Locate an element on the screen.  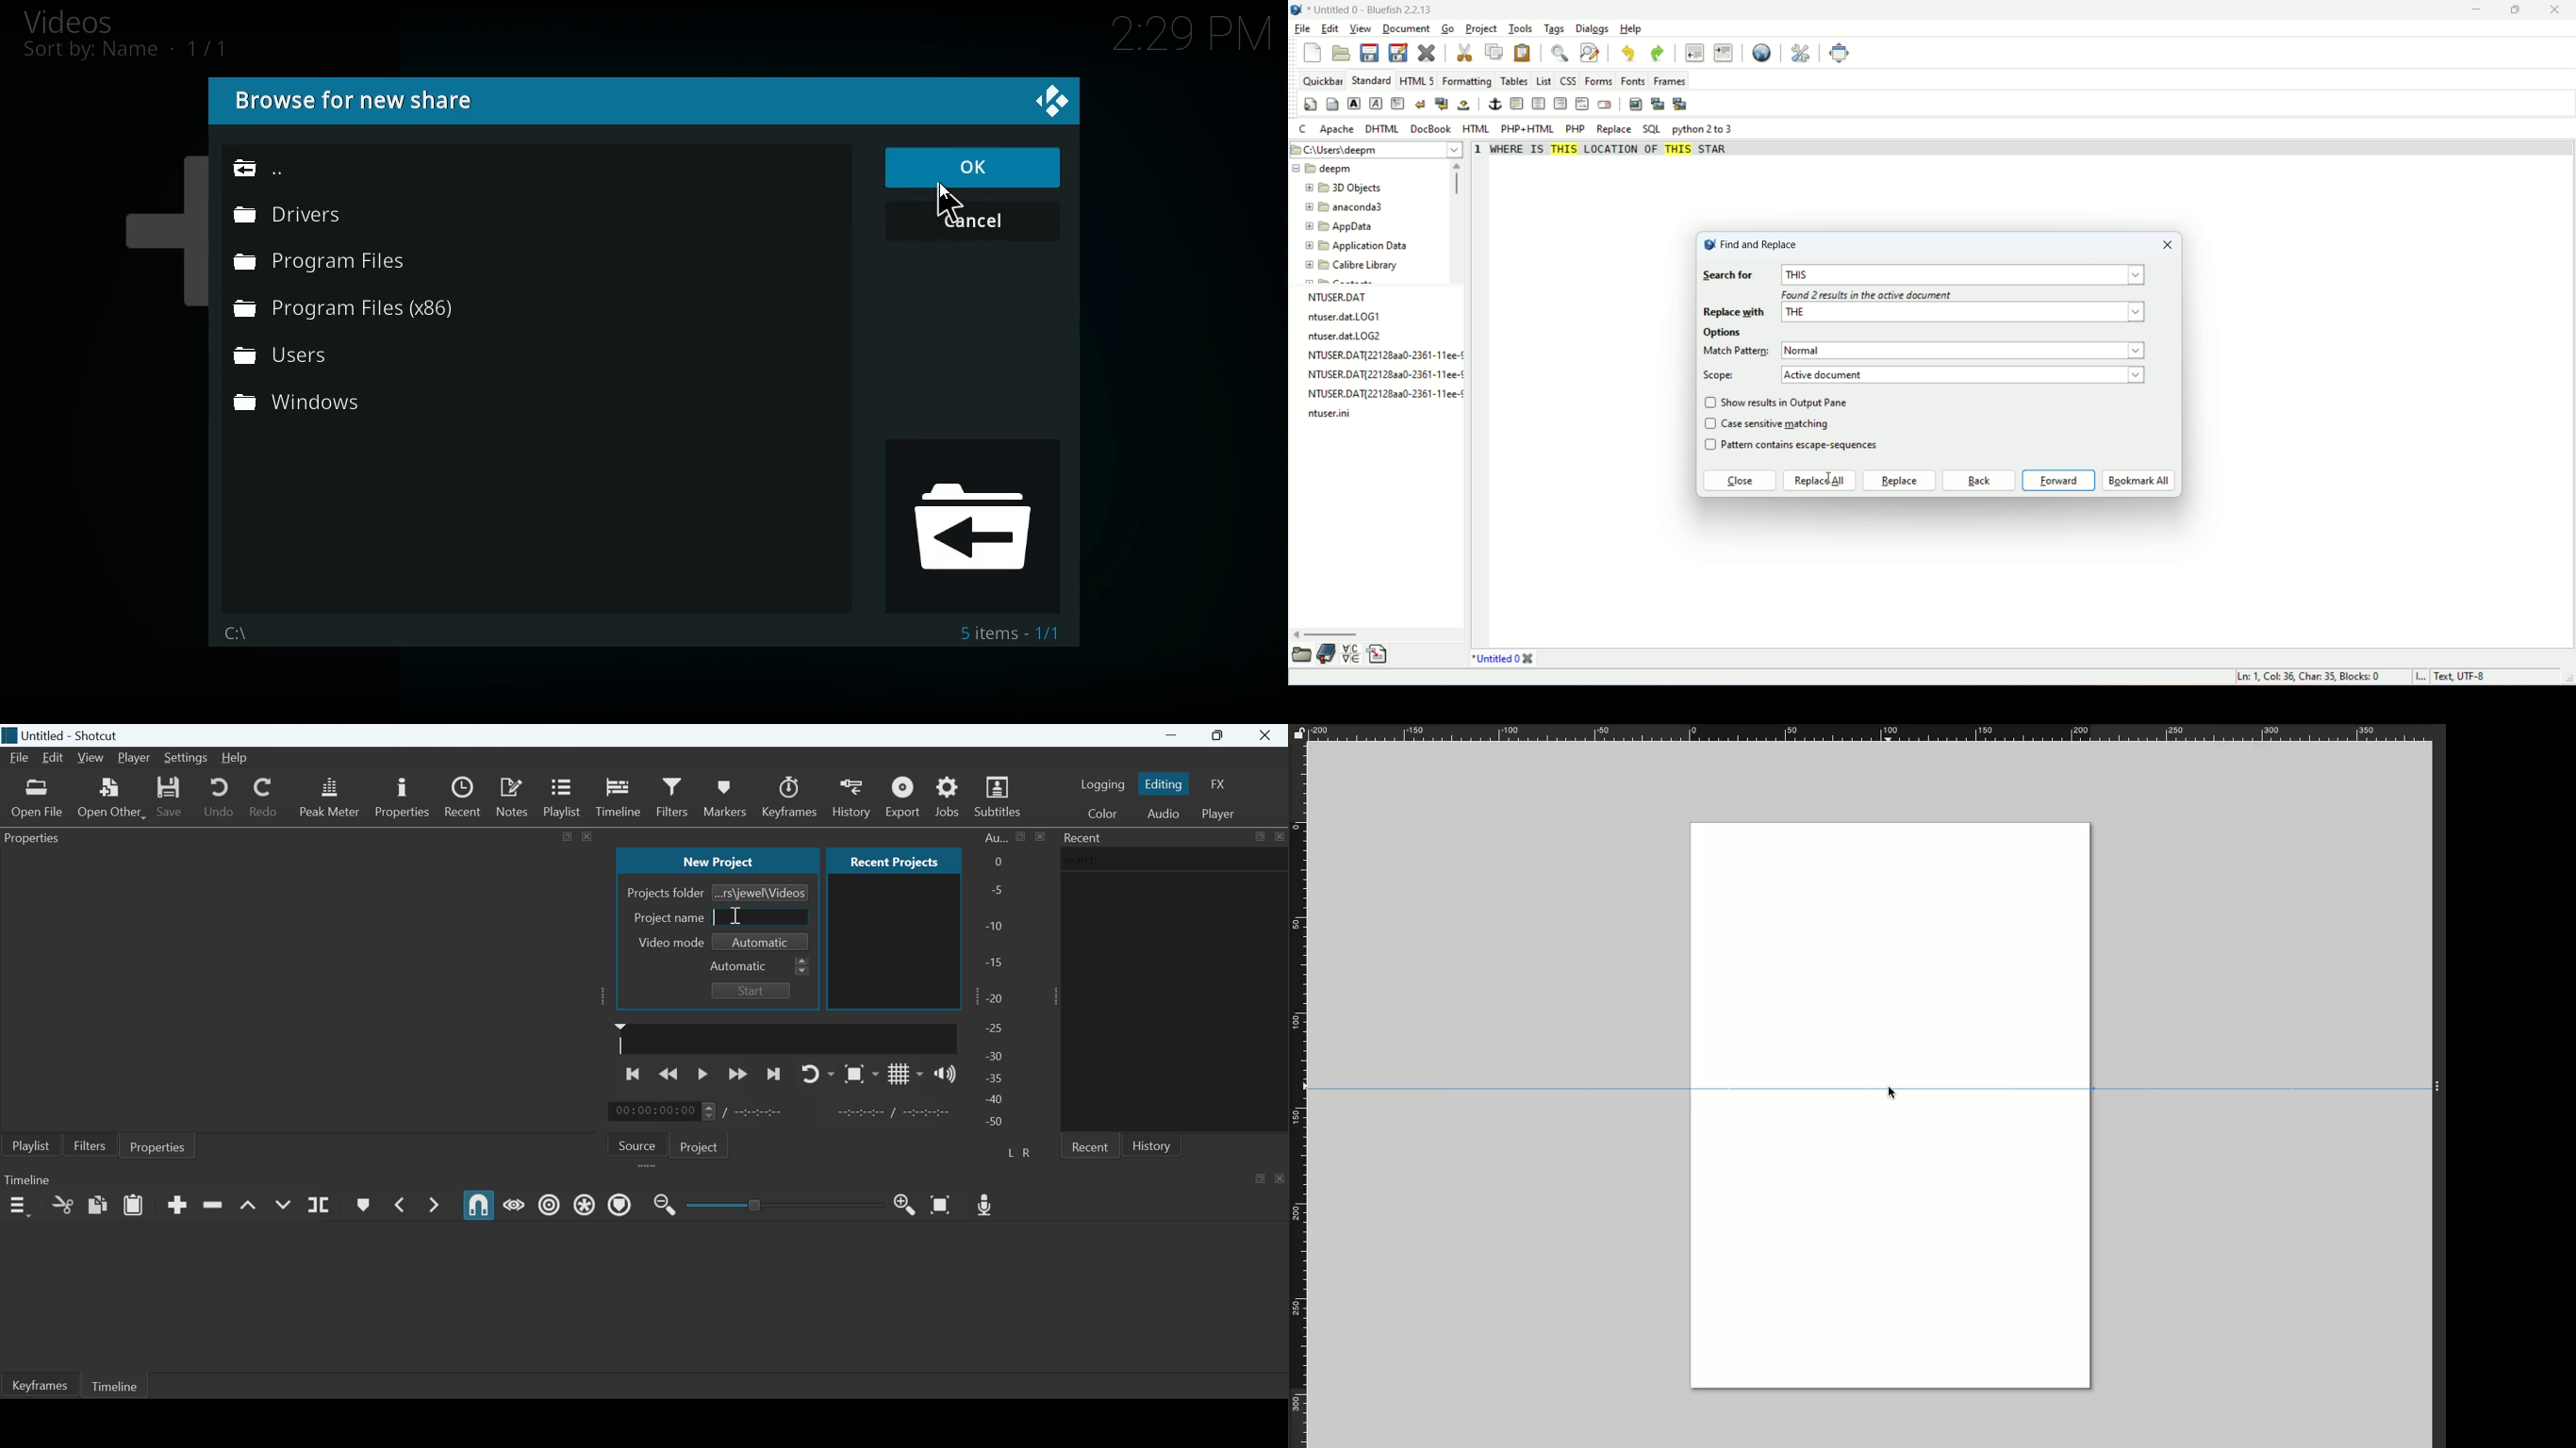
File is located at coordinates (21, 758).